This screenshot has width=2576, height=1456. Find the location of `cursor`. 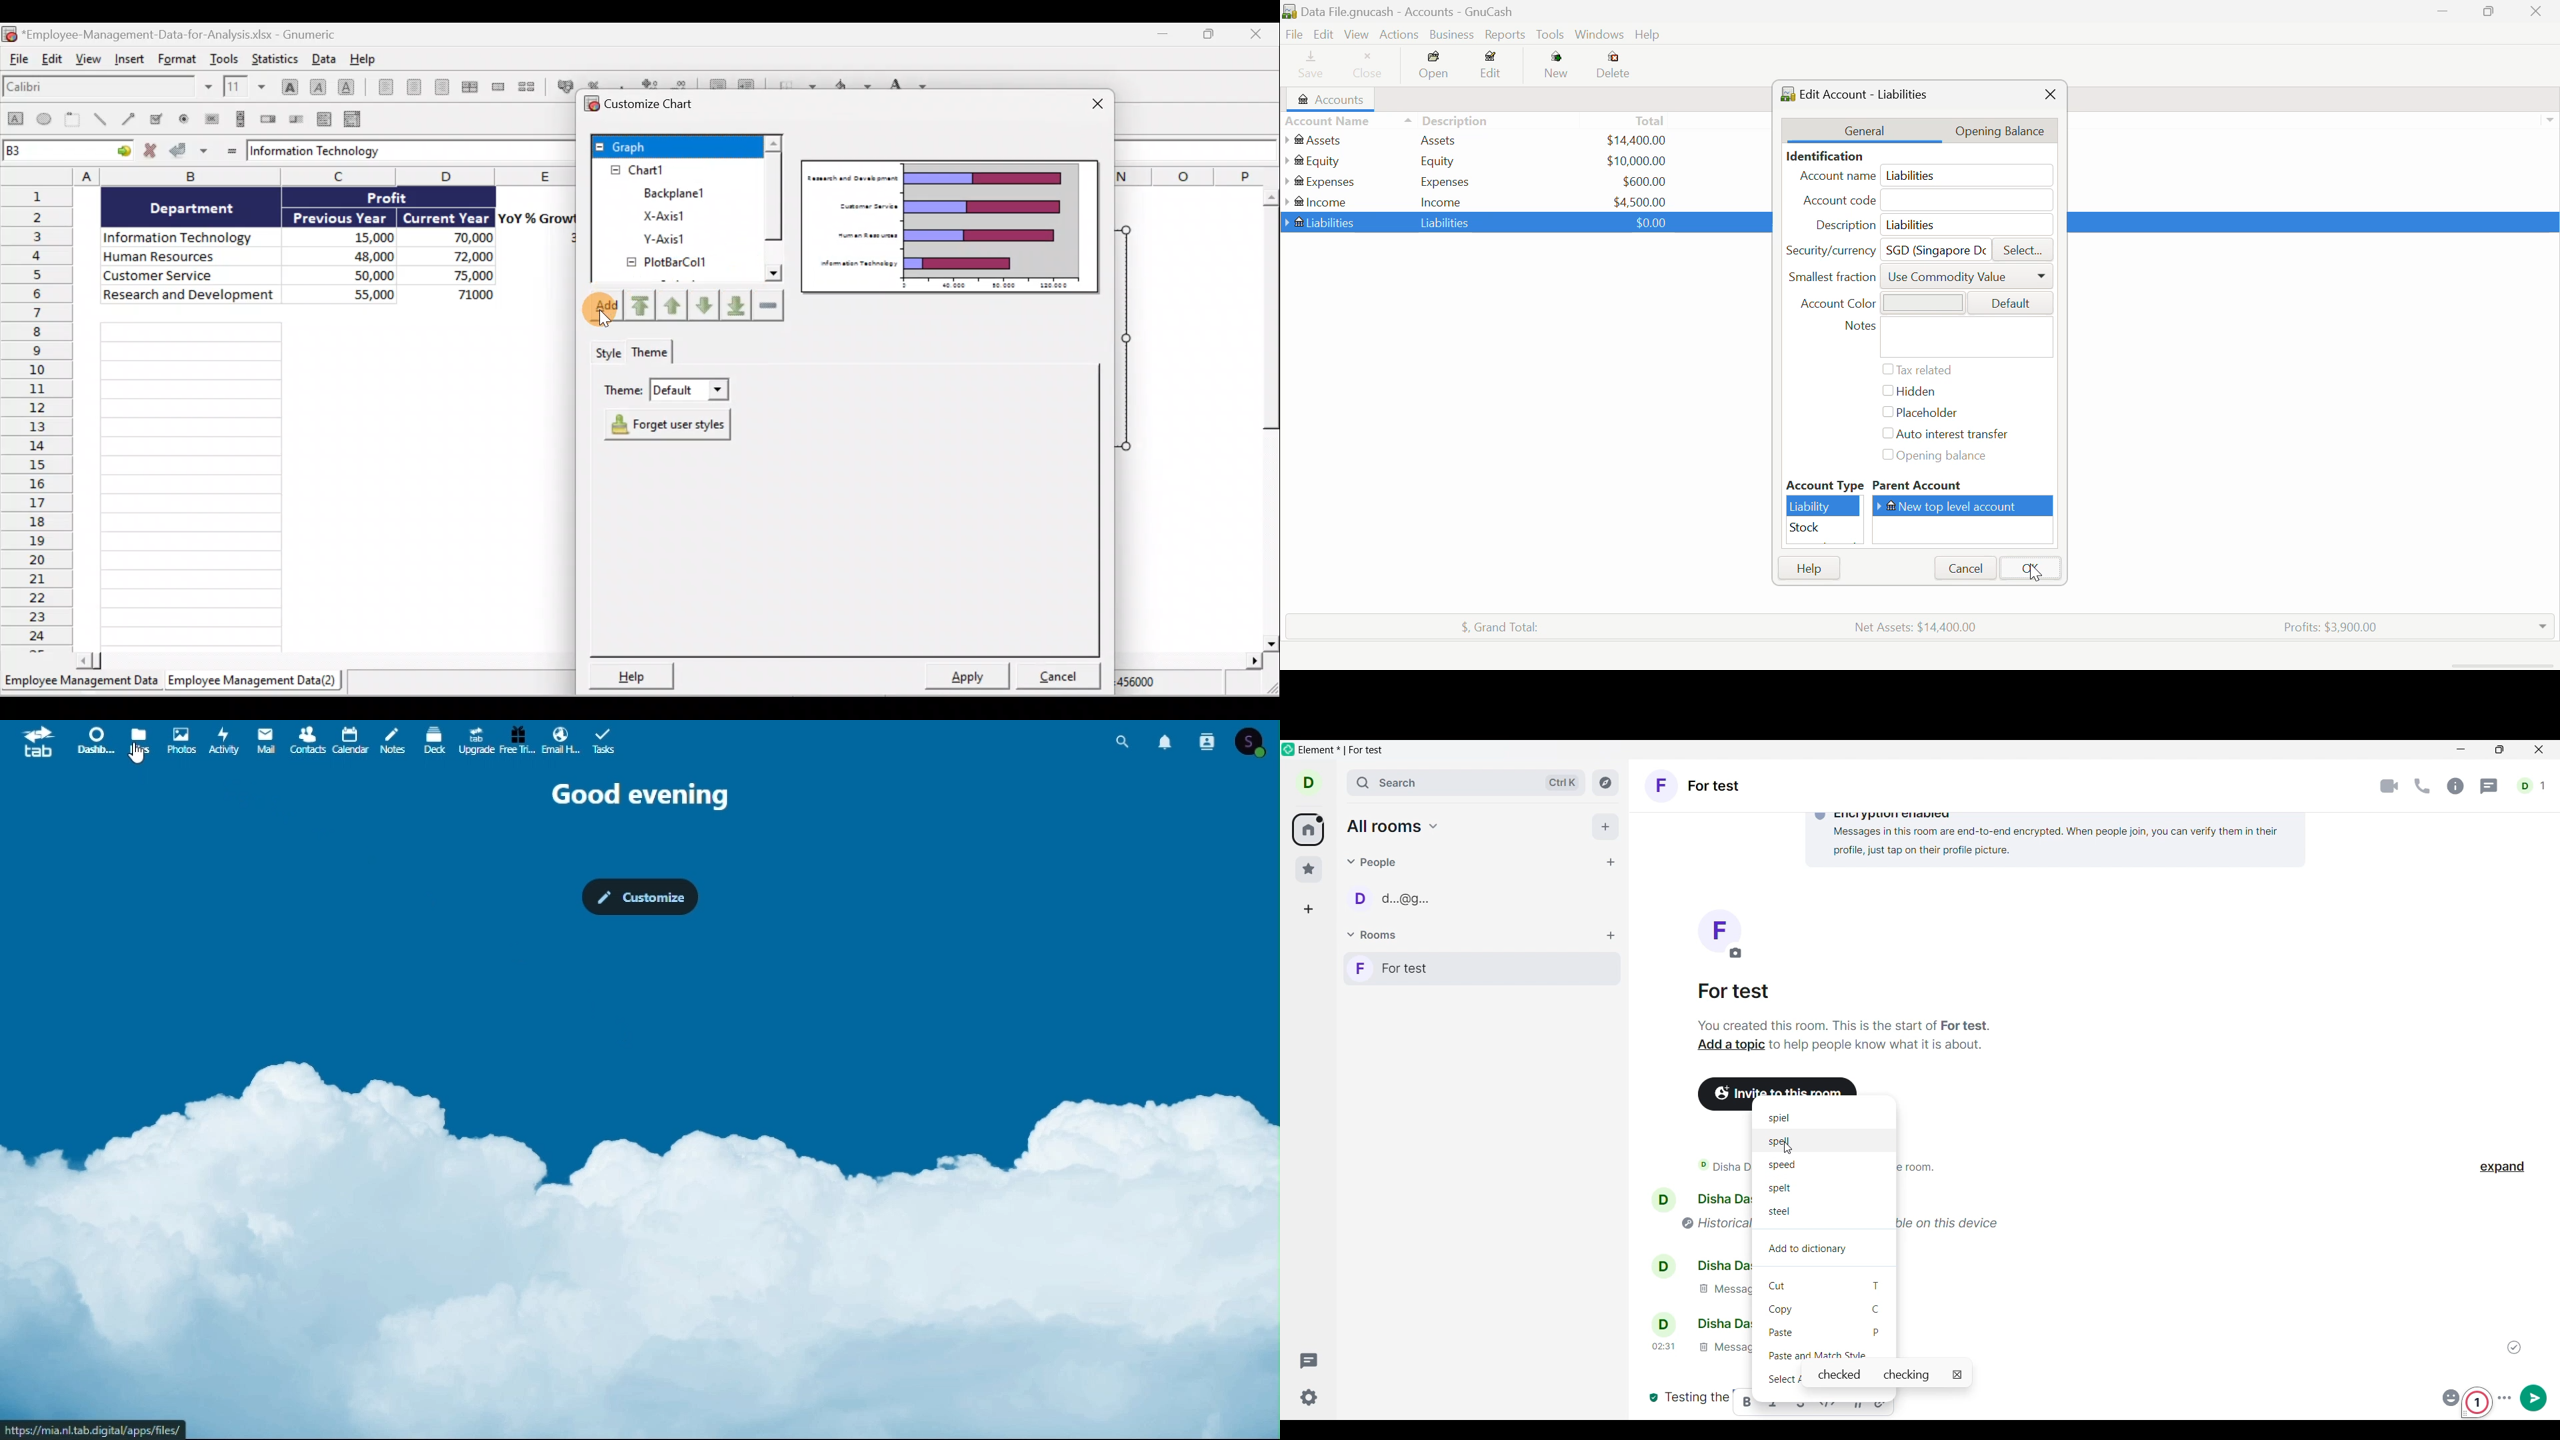

cursor is located at coordinates (1788, 1150).